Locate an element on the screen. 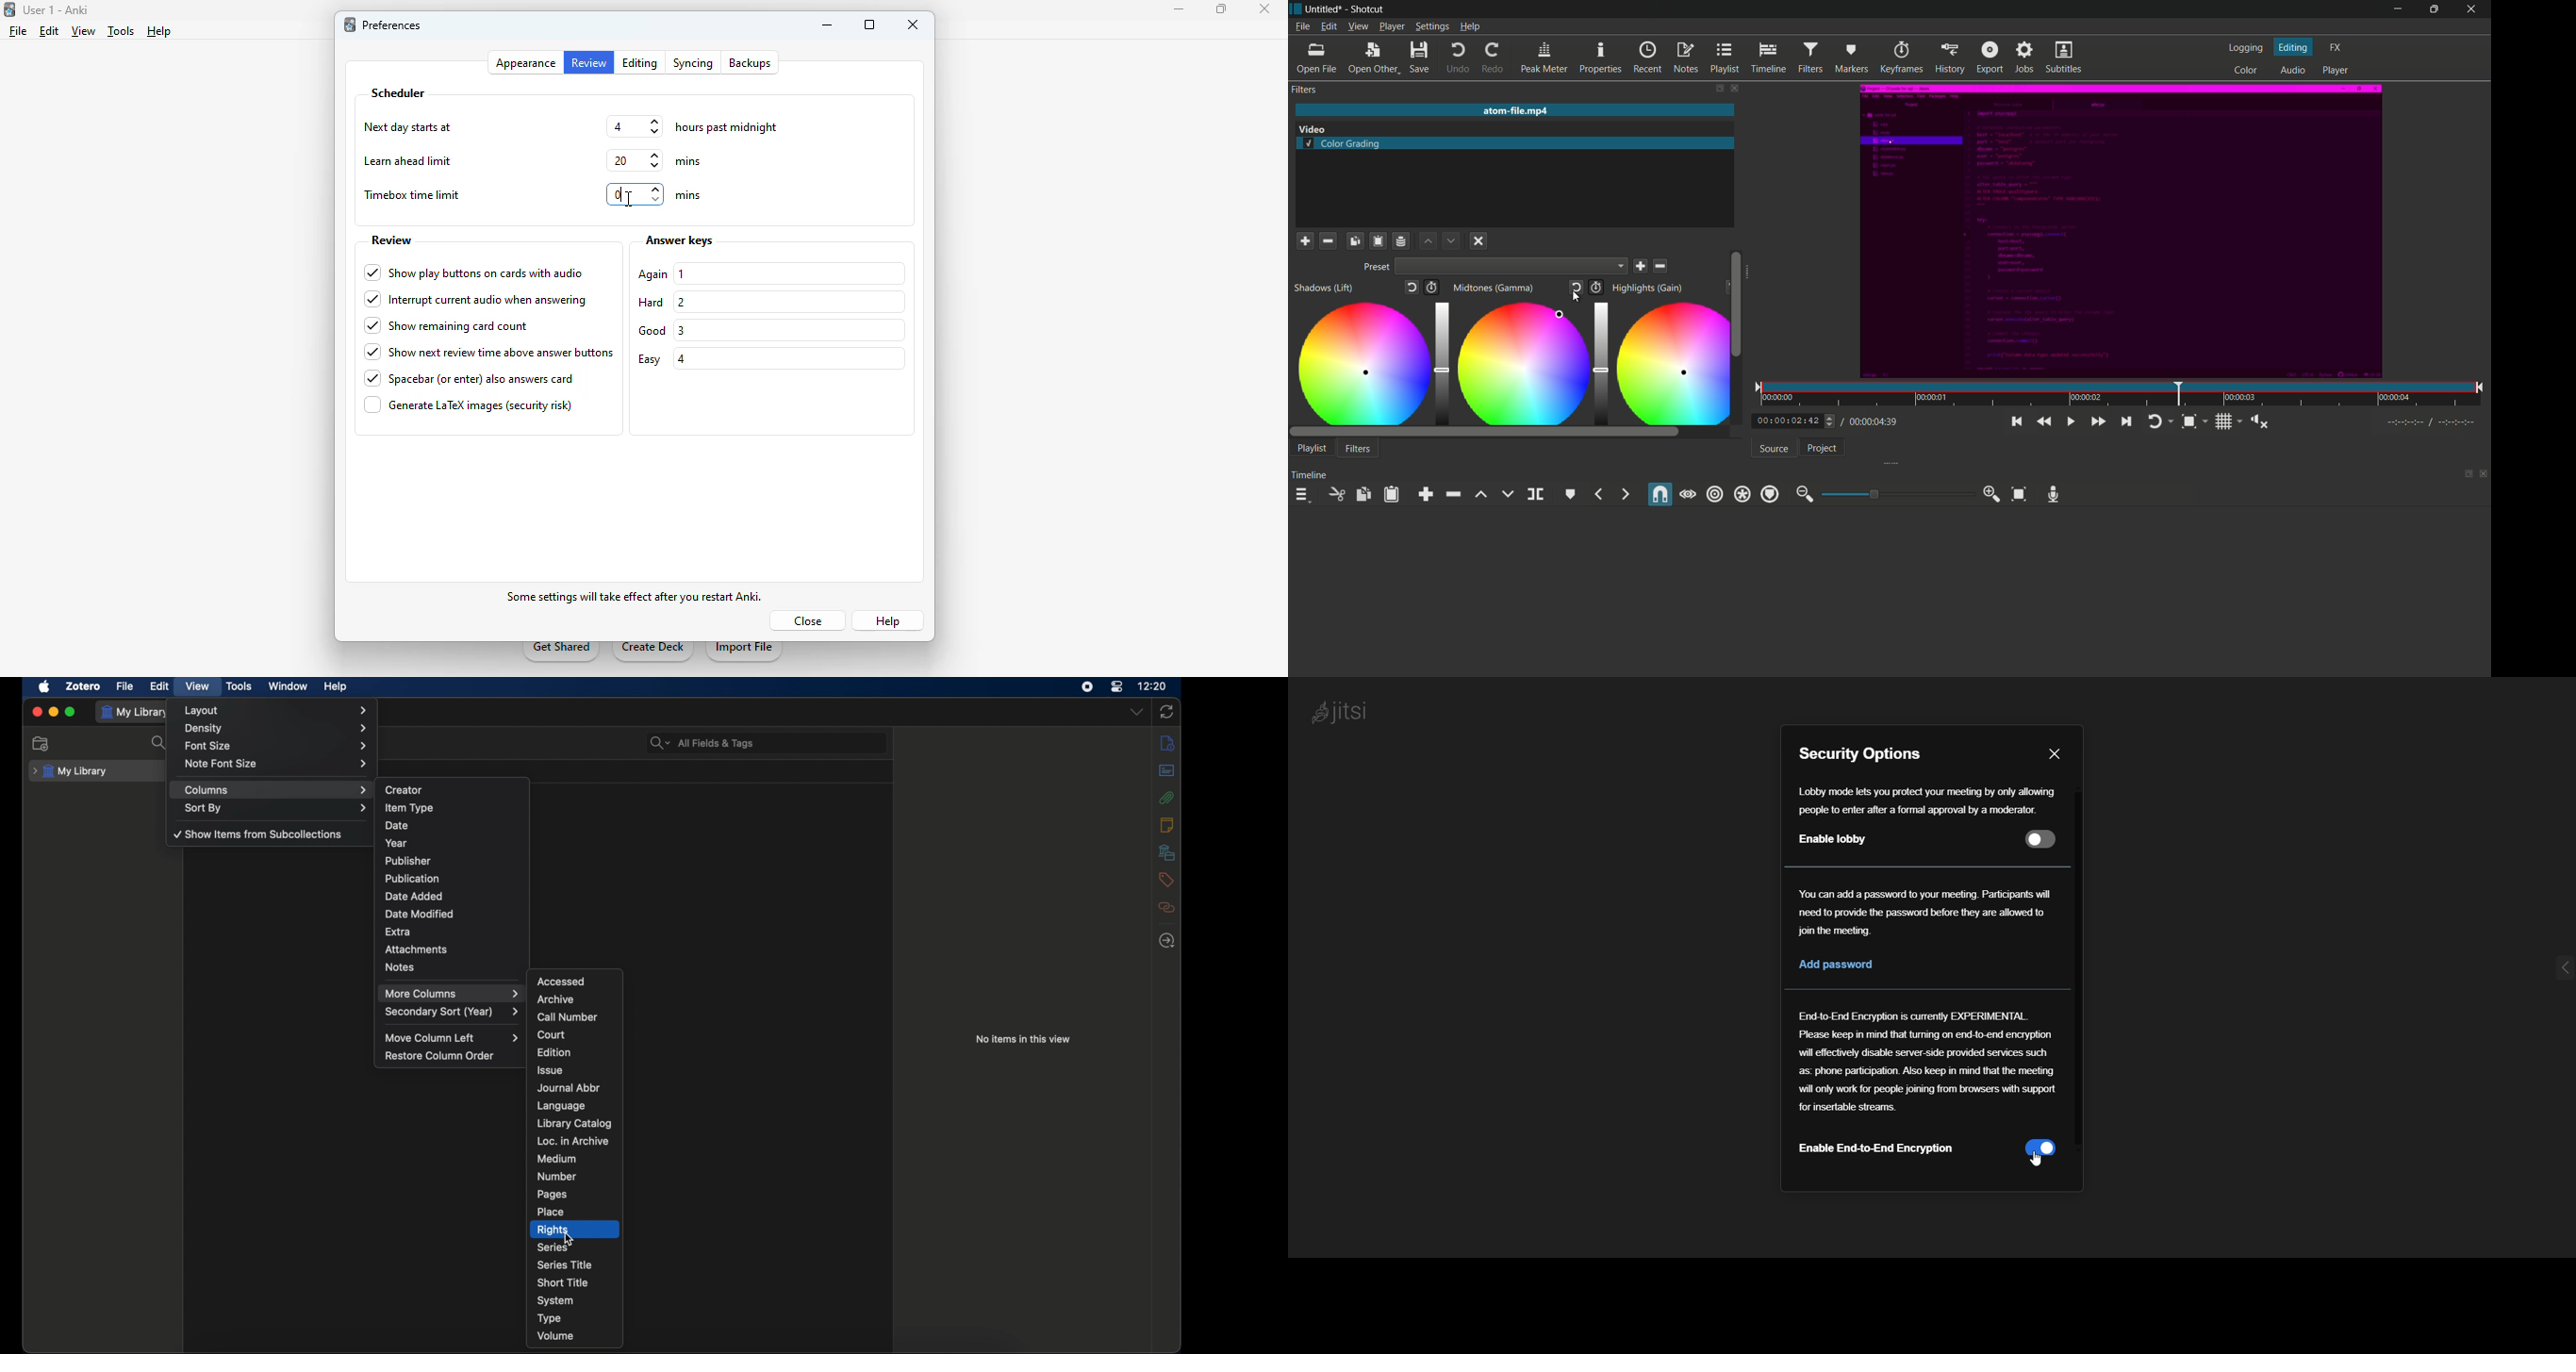 The image size is (2576, 1372). spacebar (or enter) also answers card is located at coordinates (470, 379).